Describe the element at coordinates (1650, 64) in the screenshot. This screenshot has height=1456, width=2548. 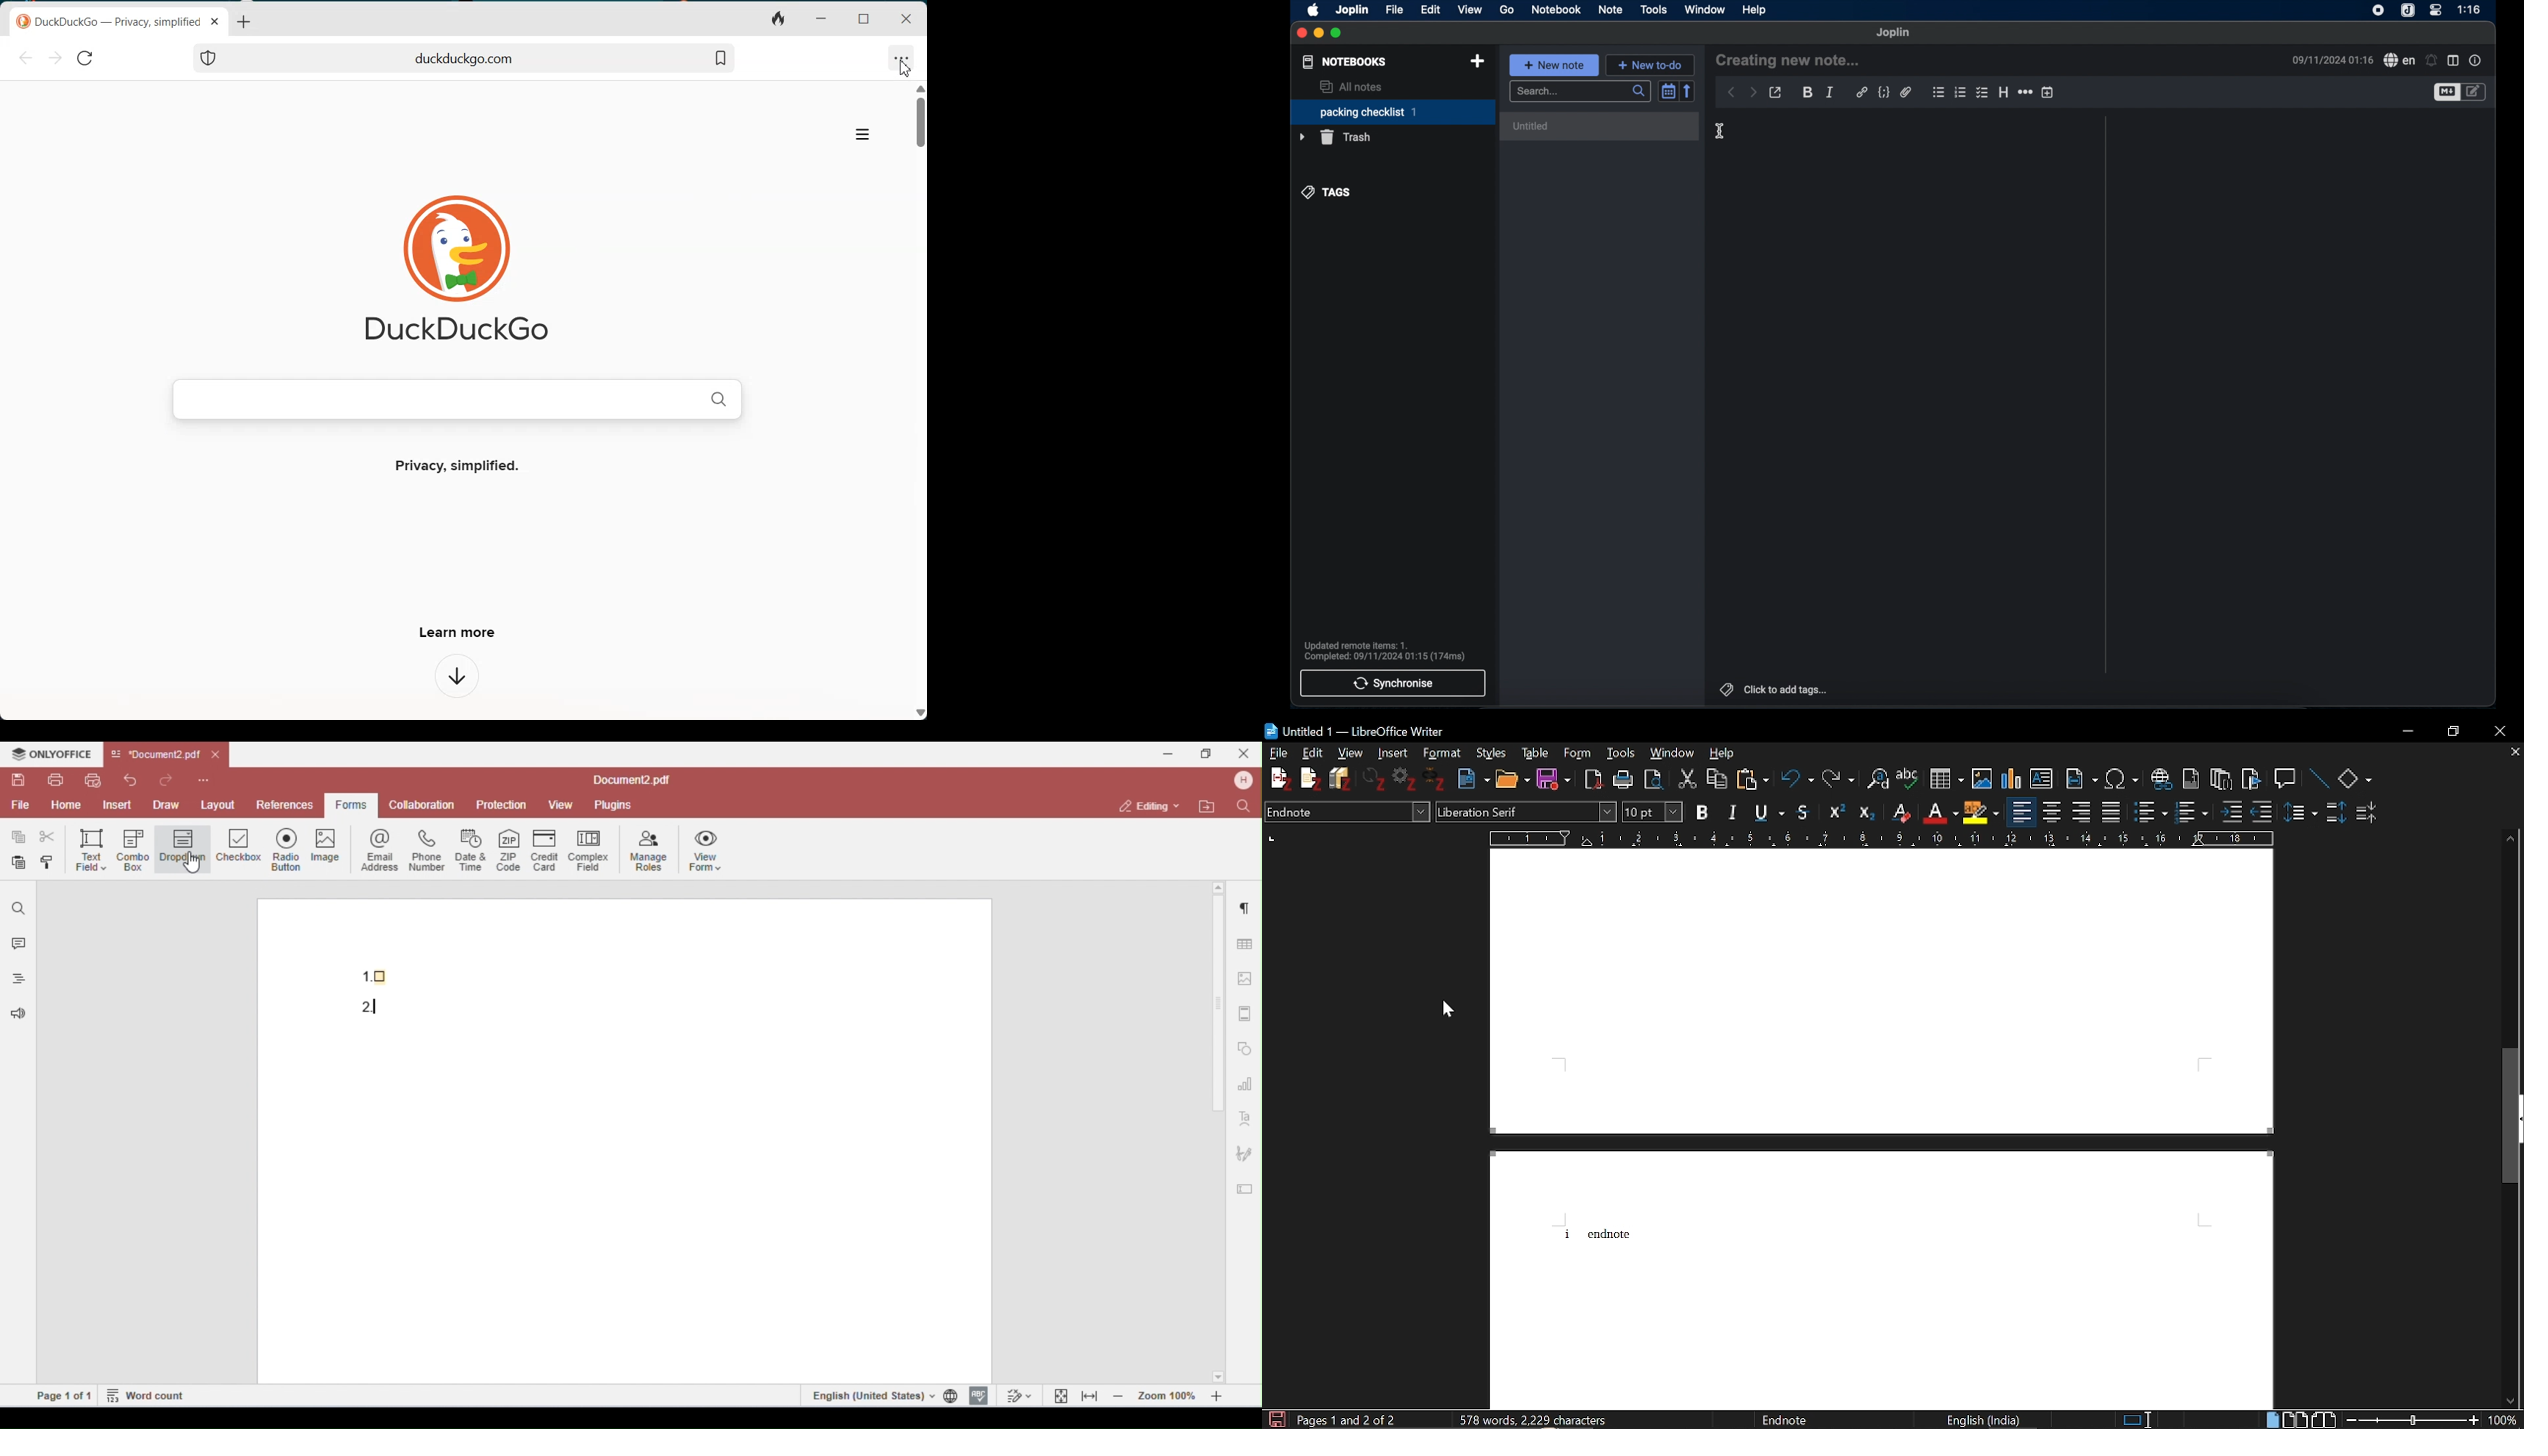
I see `new to do` at that location.